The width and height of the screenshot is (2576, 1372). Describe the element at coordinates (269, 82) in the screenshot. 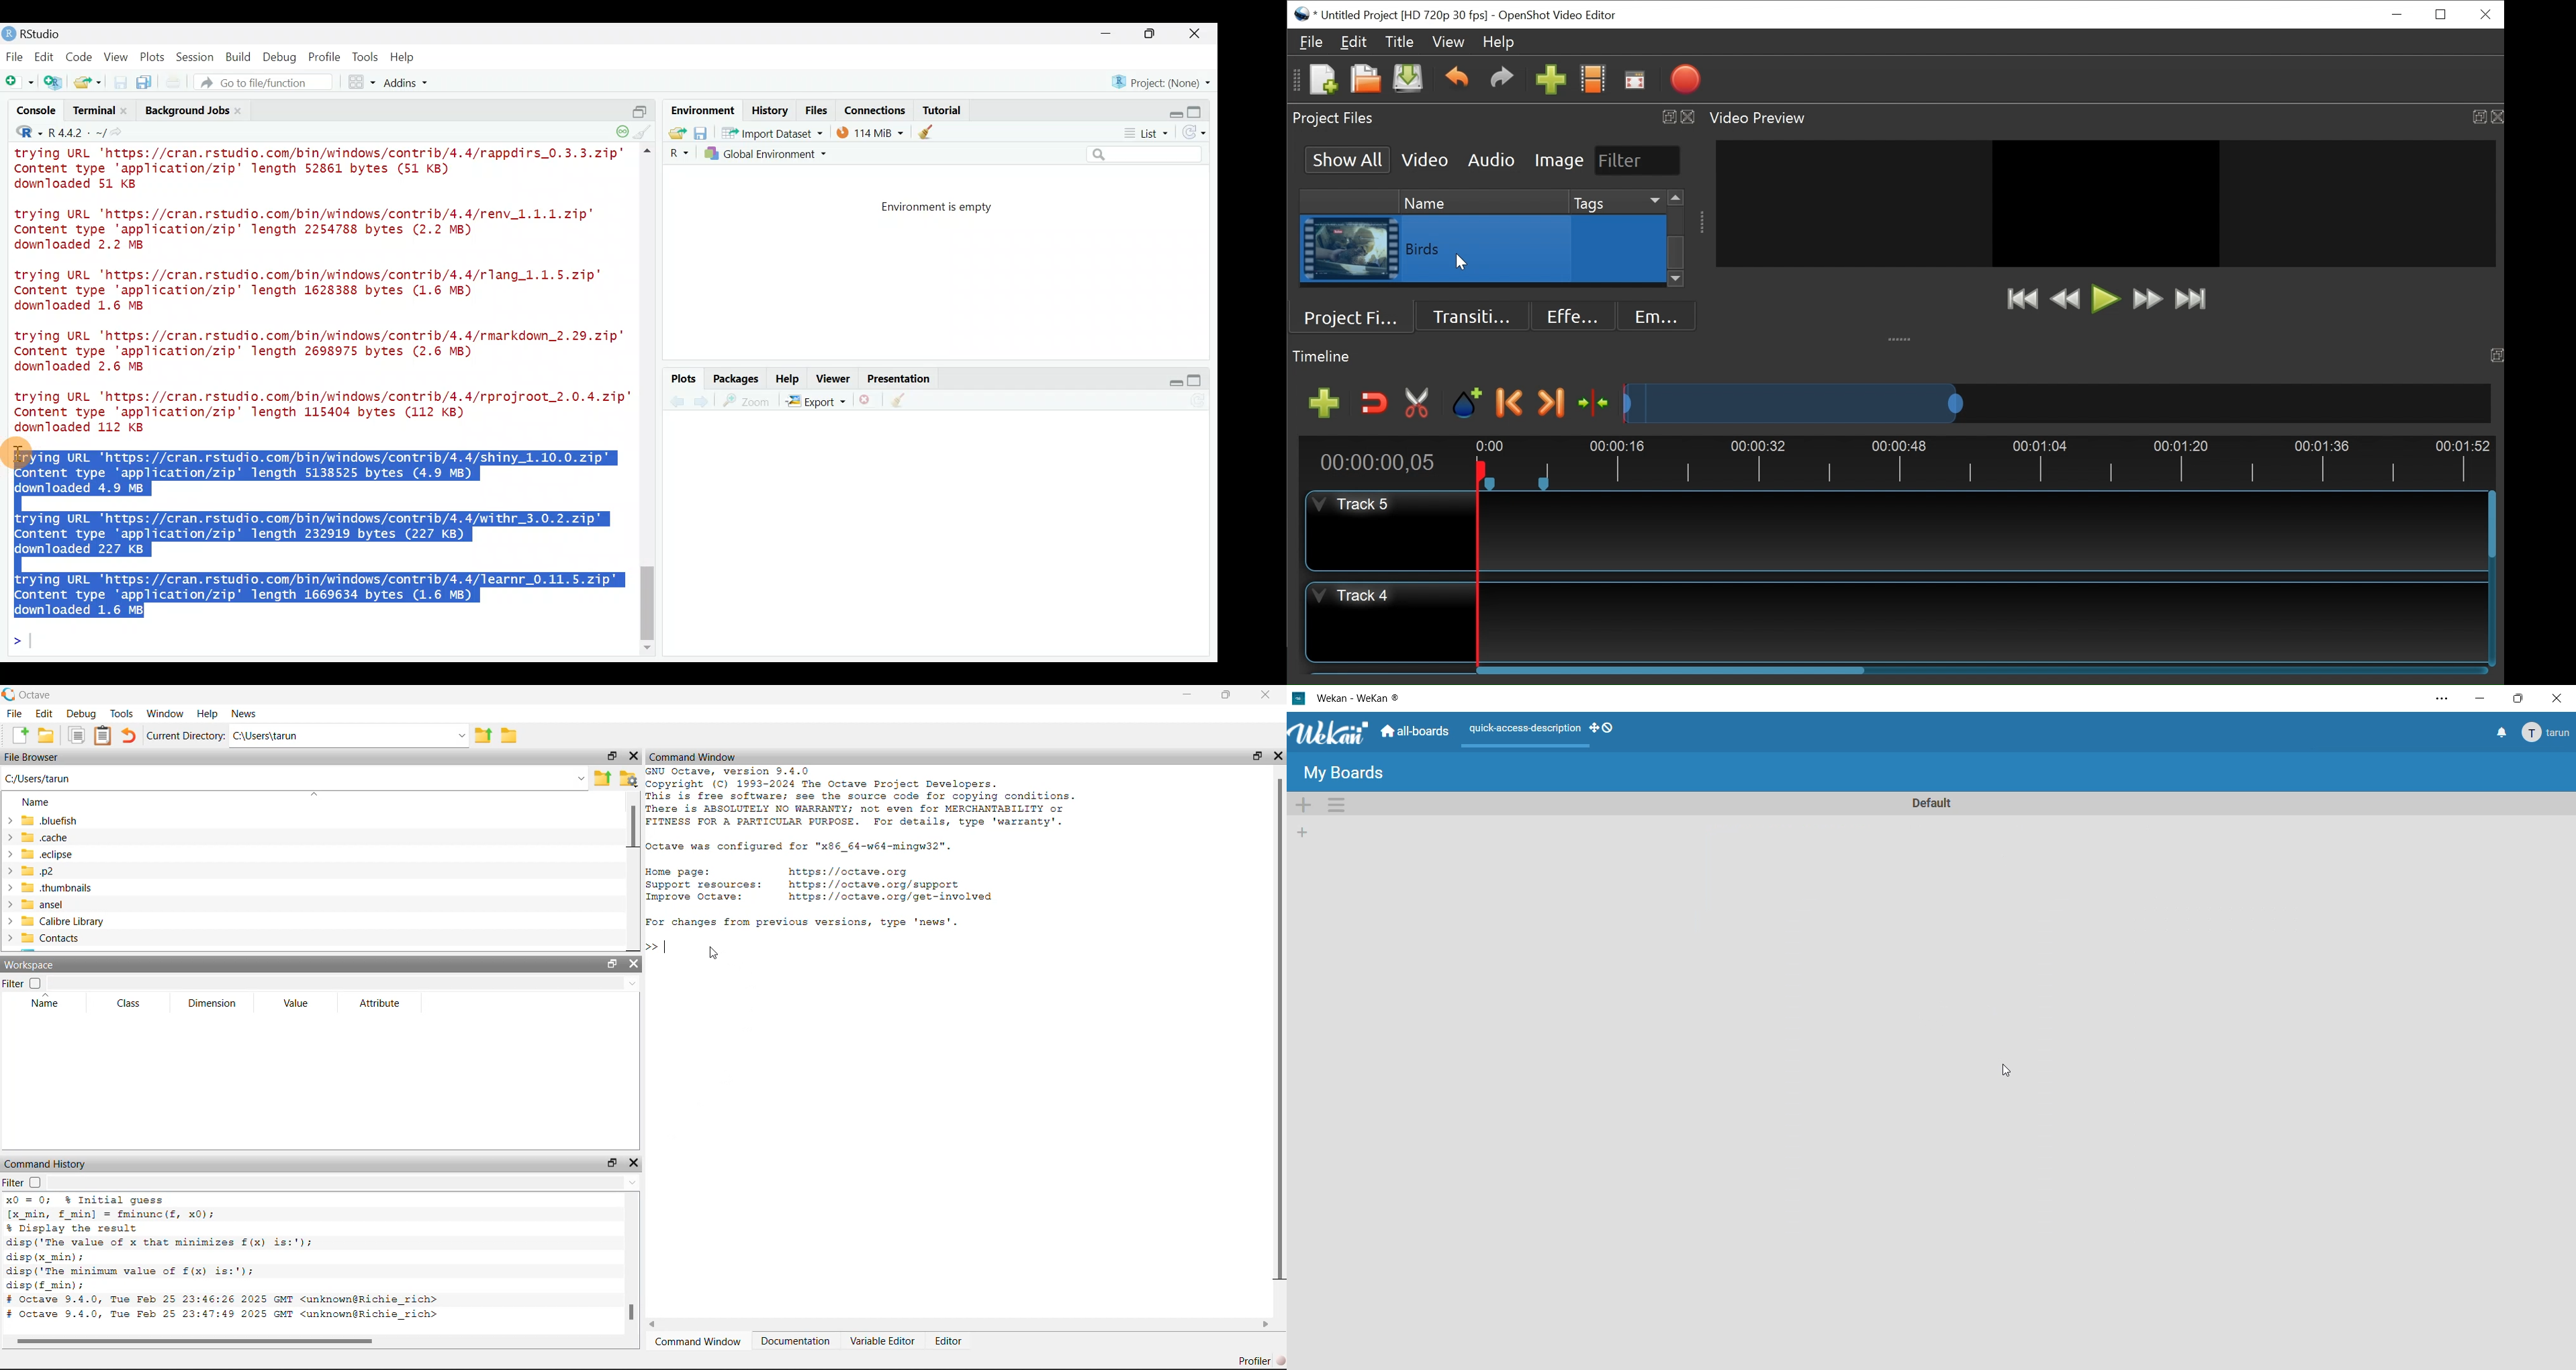

I see `Go to file/function` at that location.